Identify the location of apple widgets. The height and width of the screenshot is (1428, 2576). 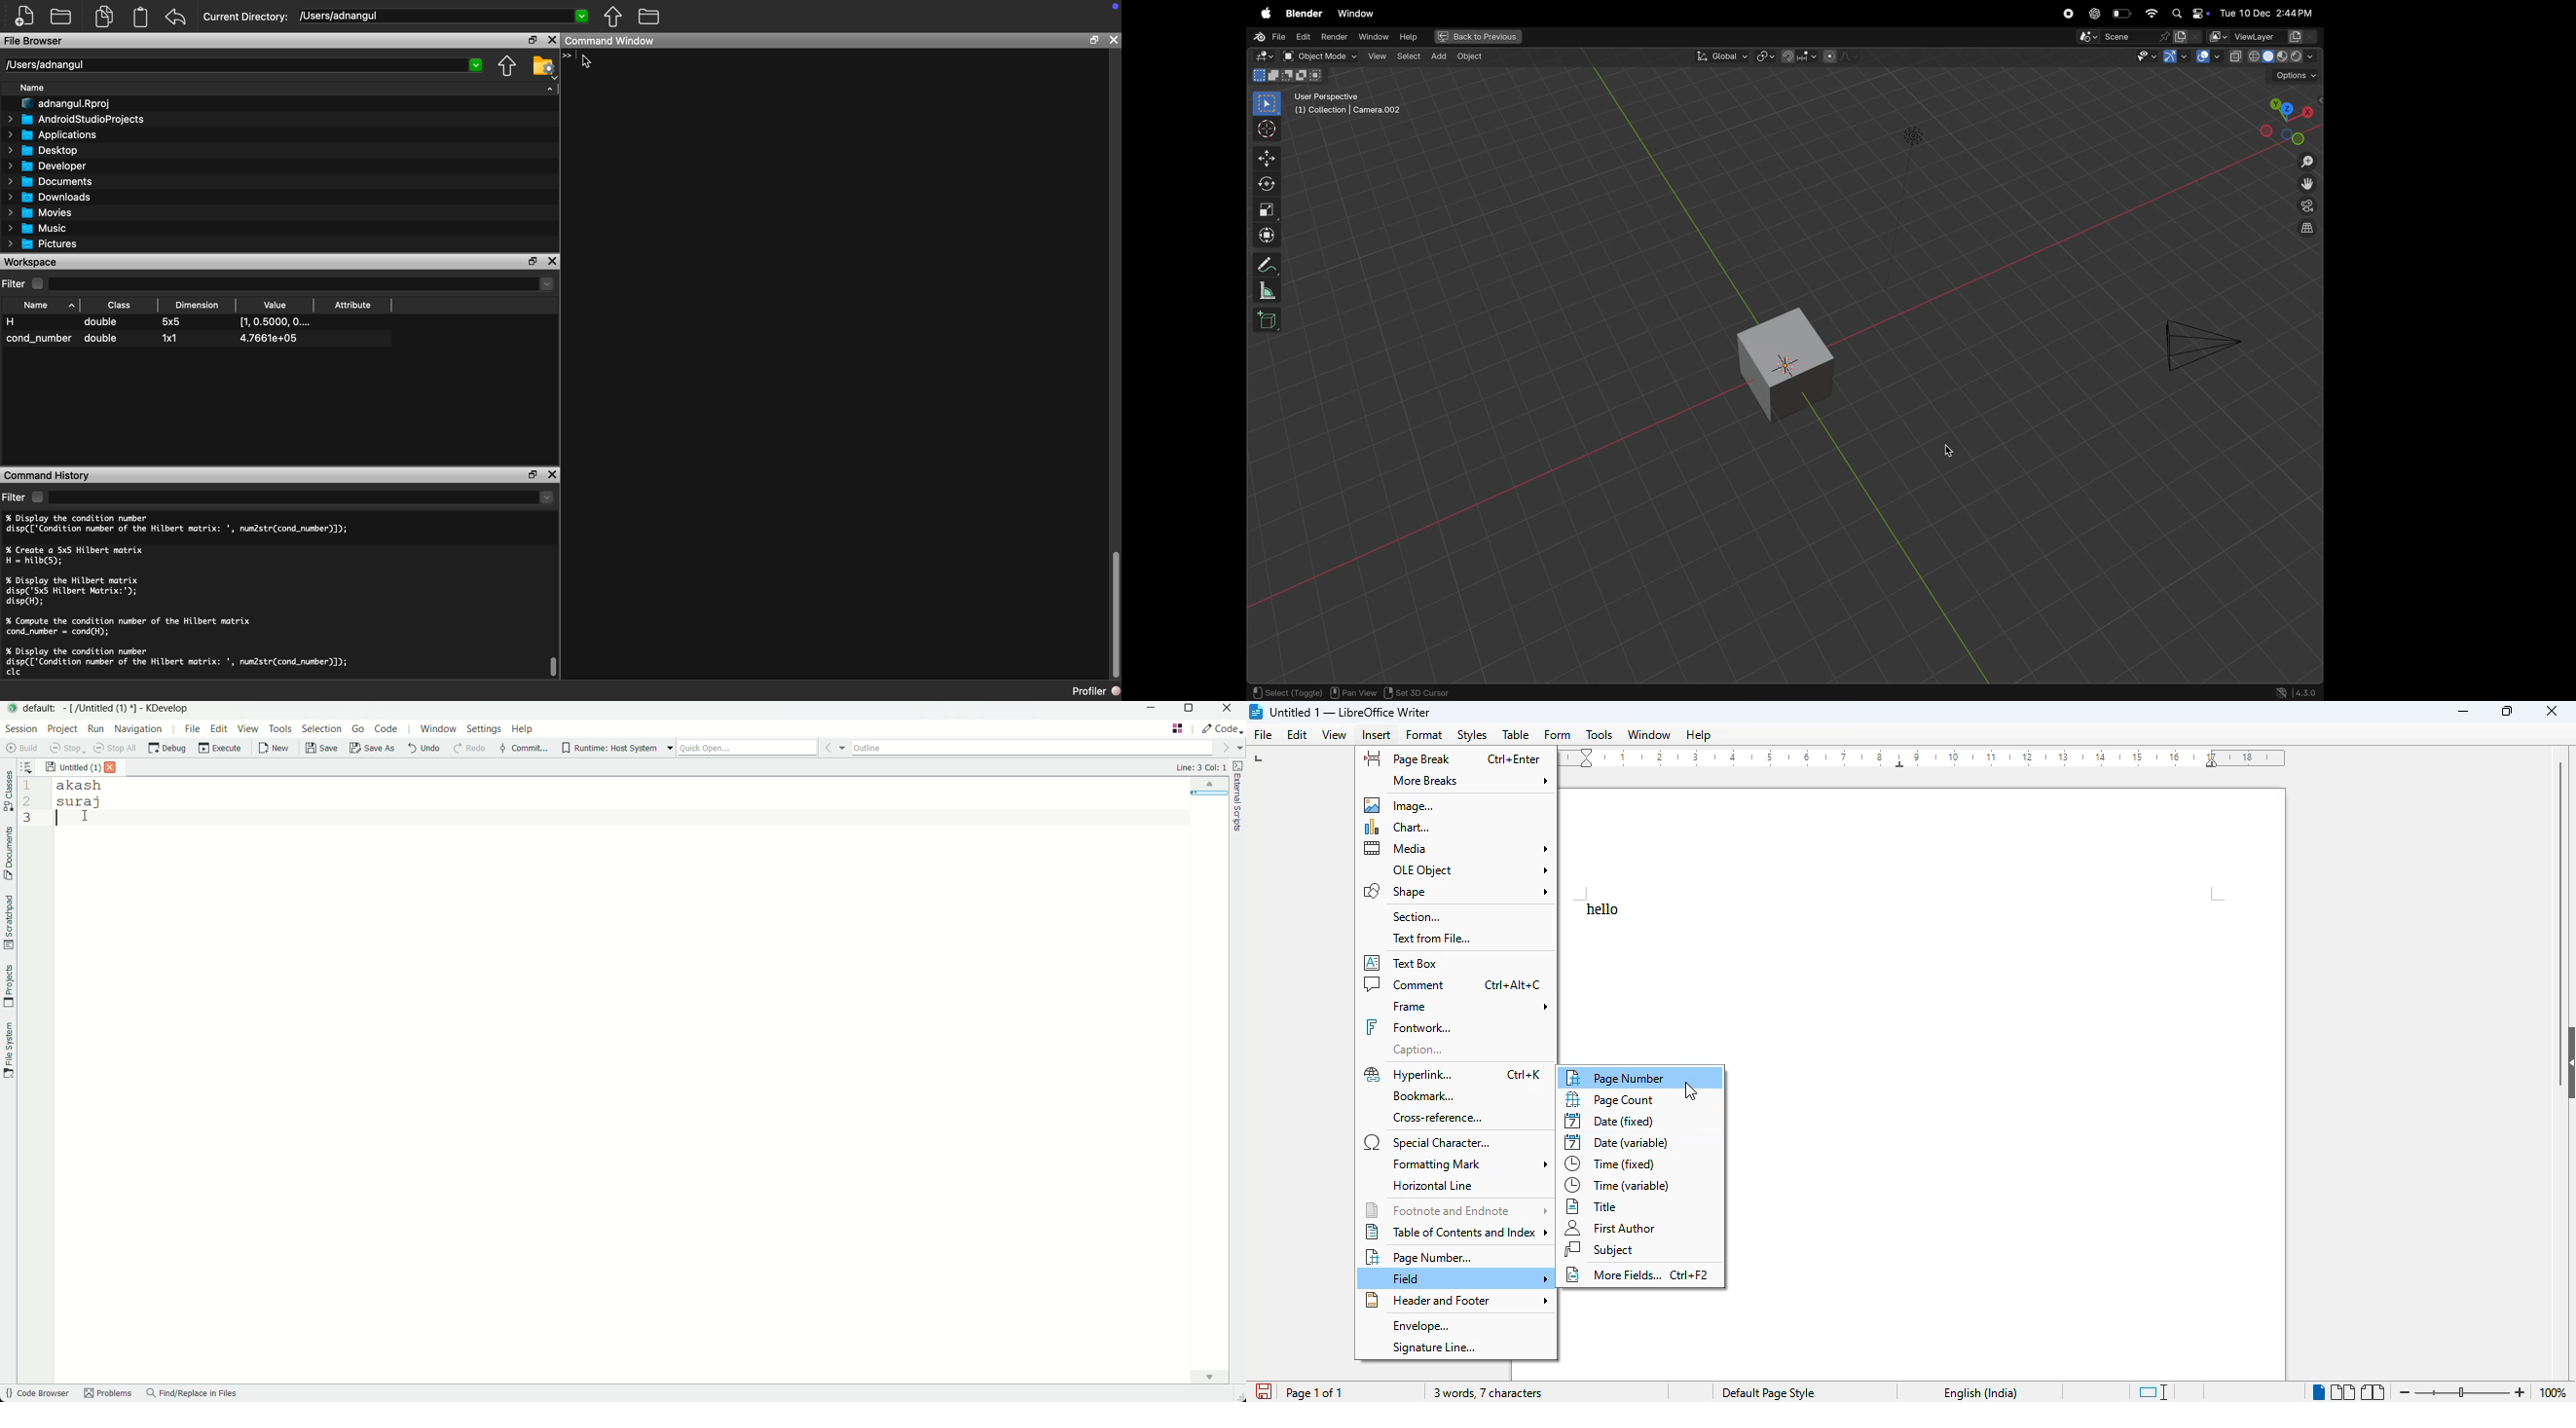
(2188, 12).